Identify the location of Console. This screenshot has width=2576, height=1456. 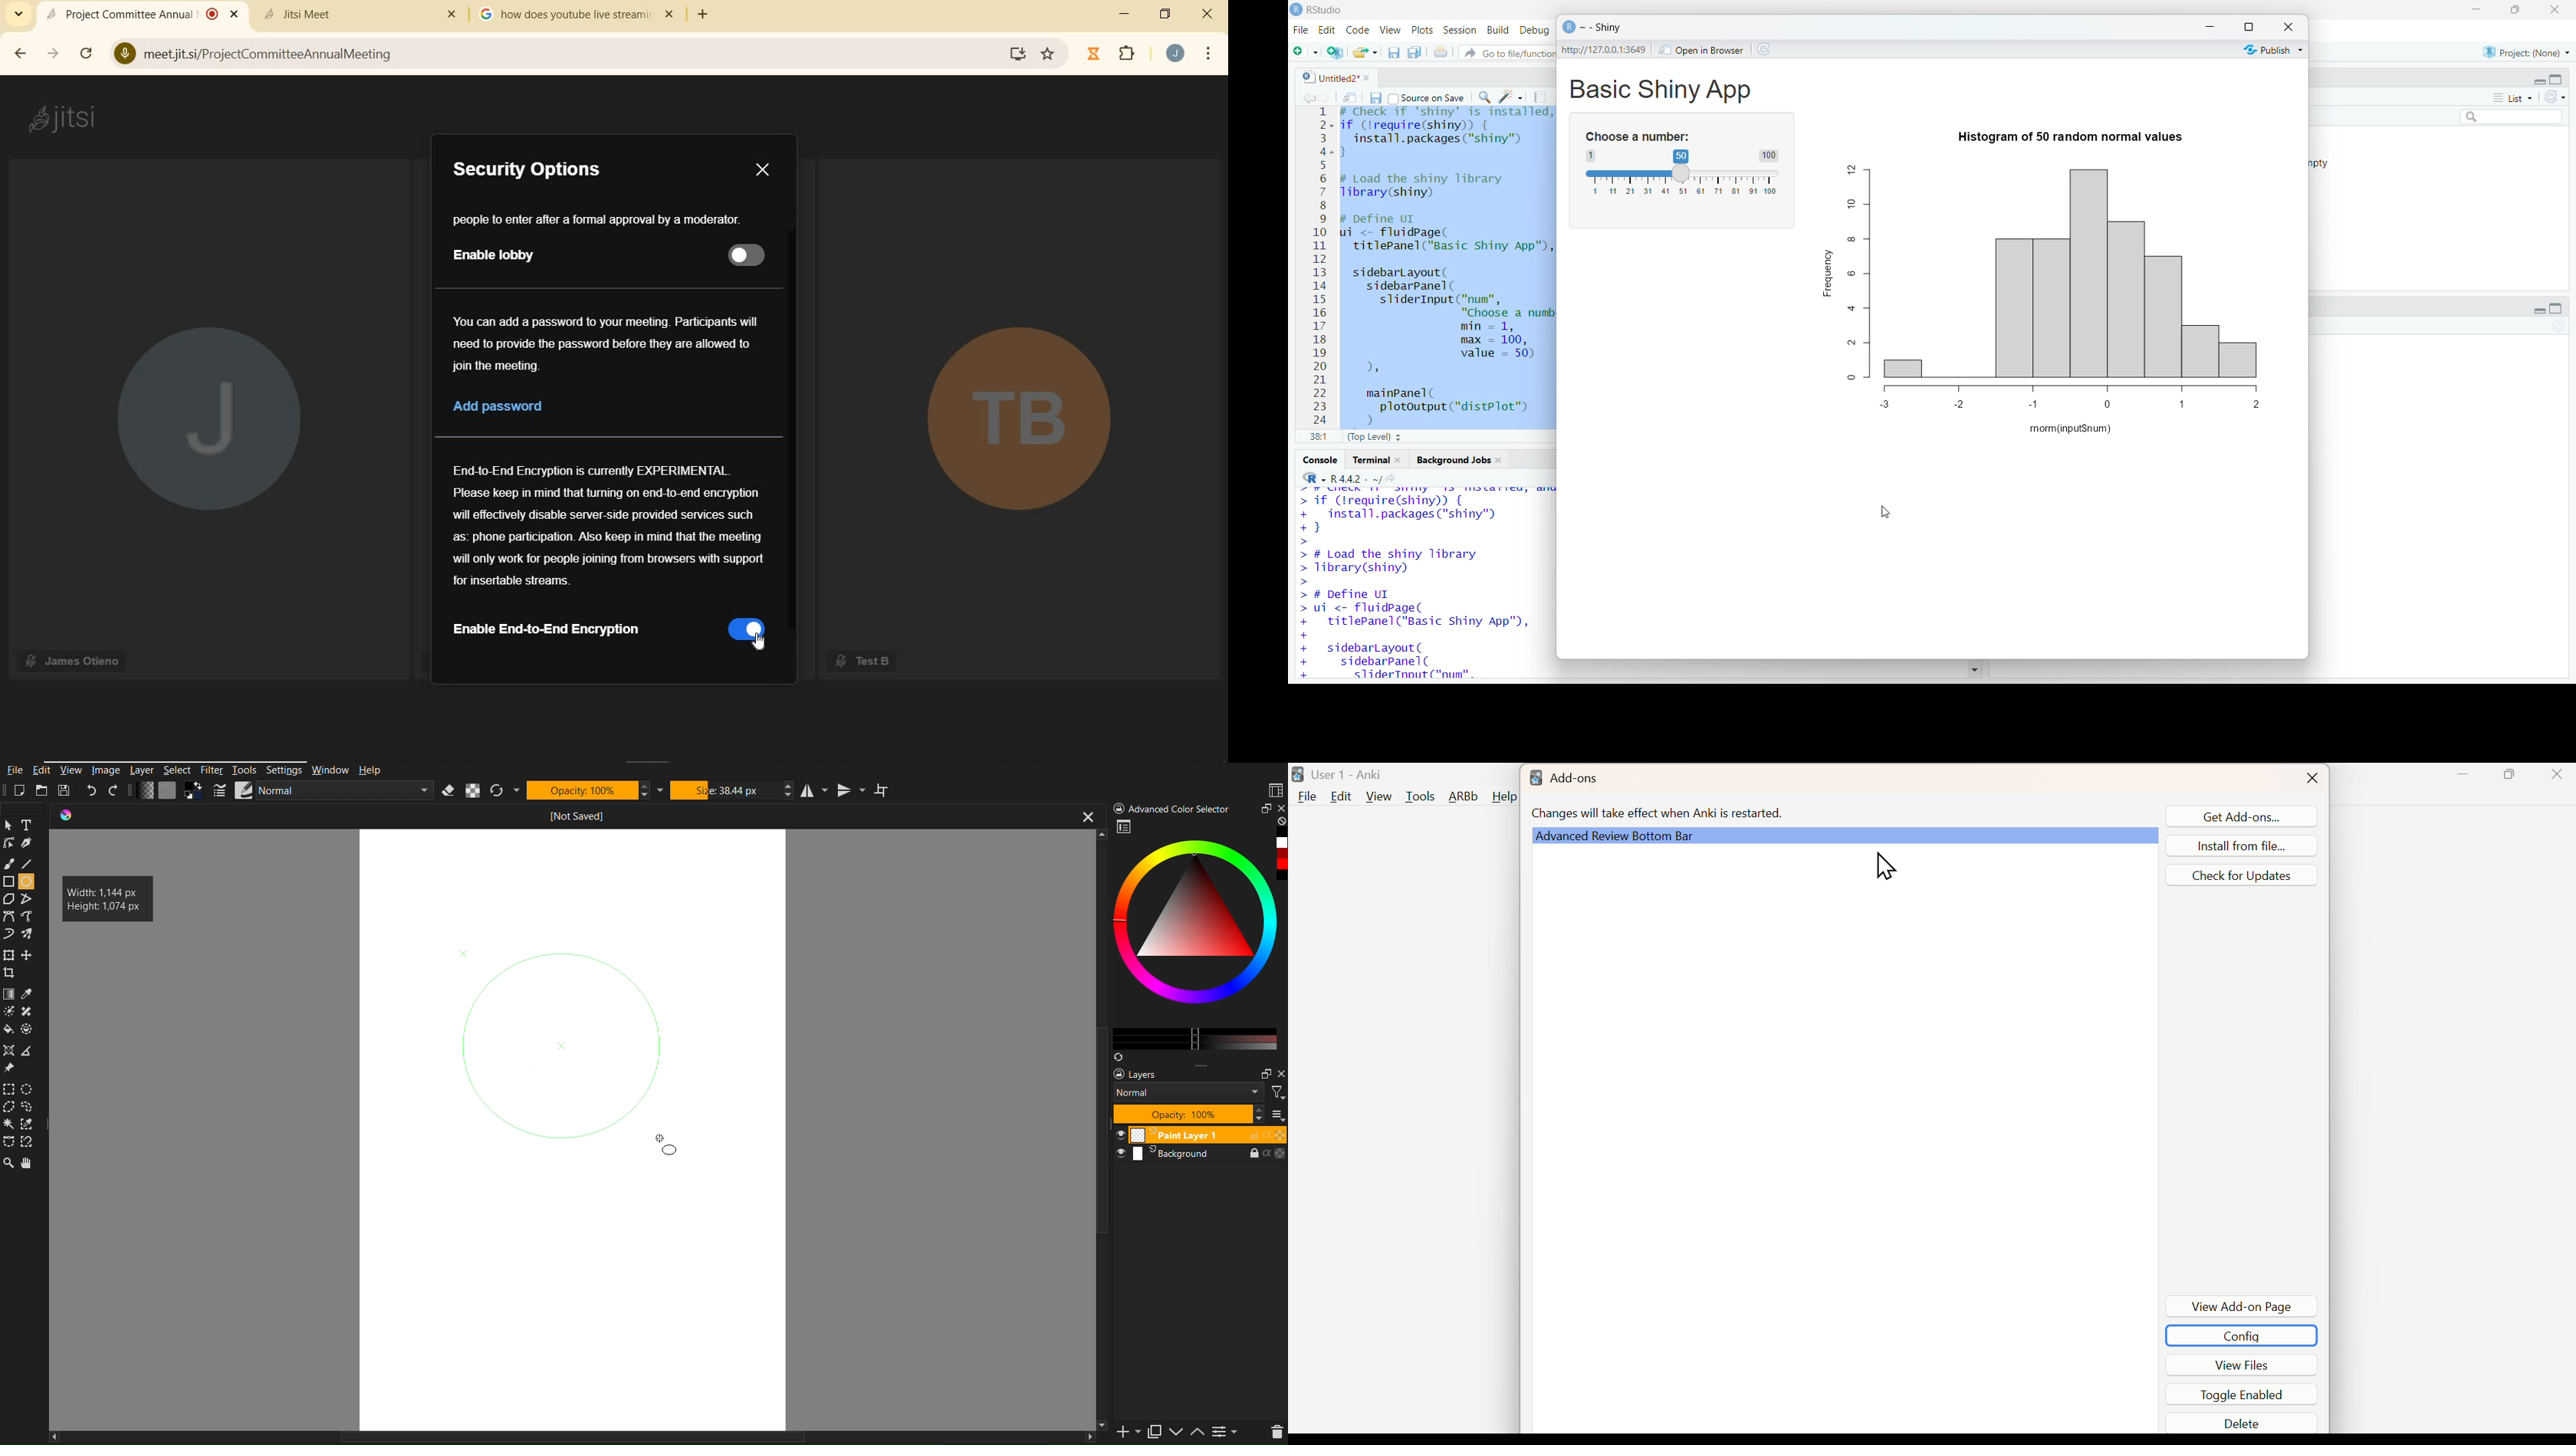
(1320, 460).